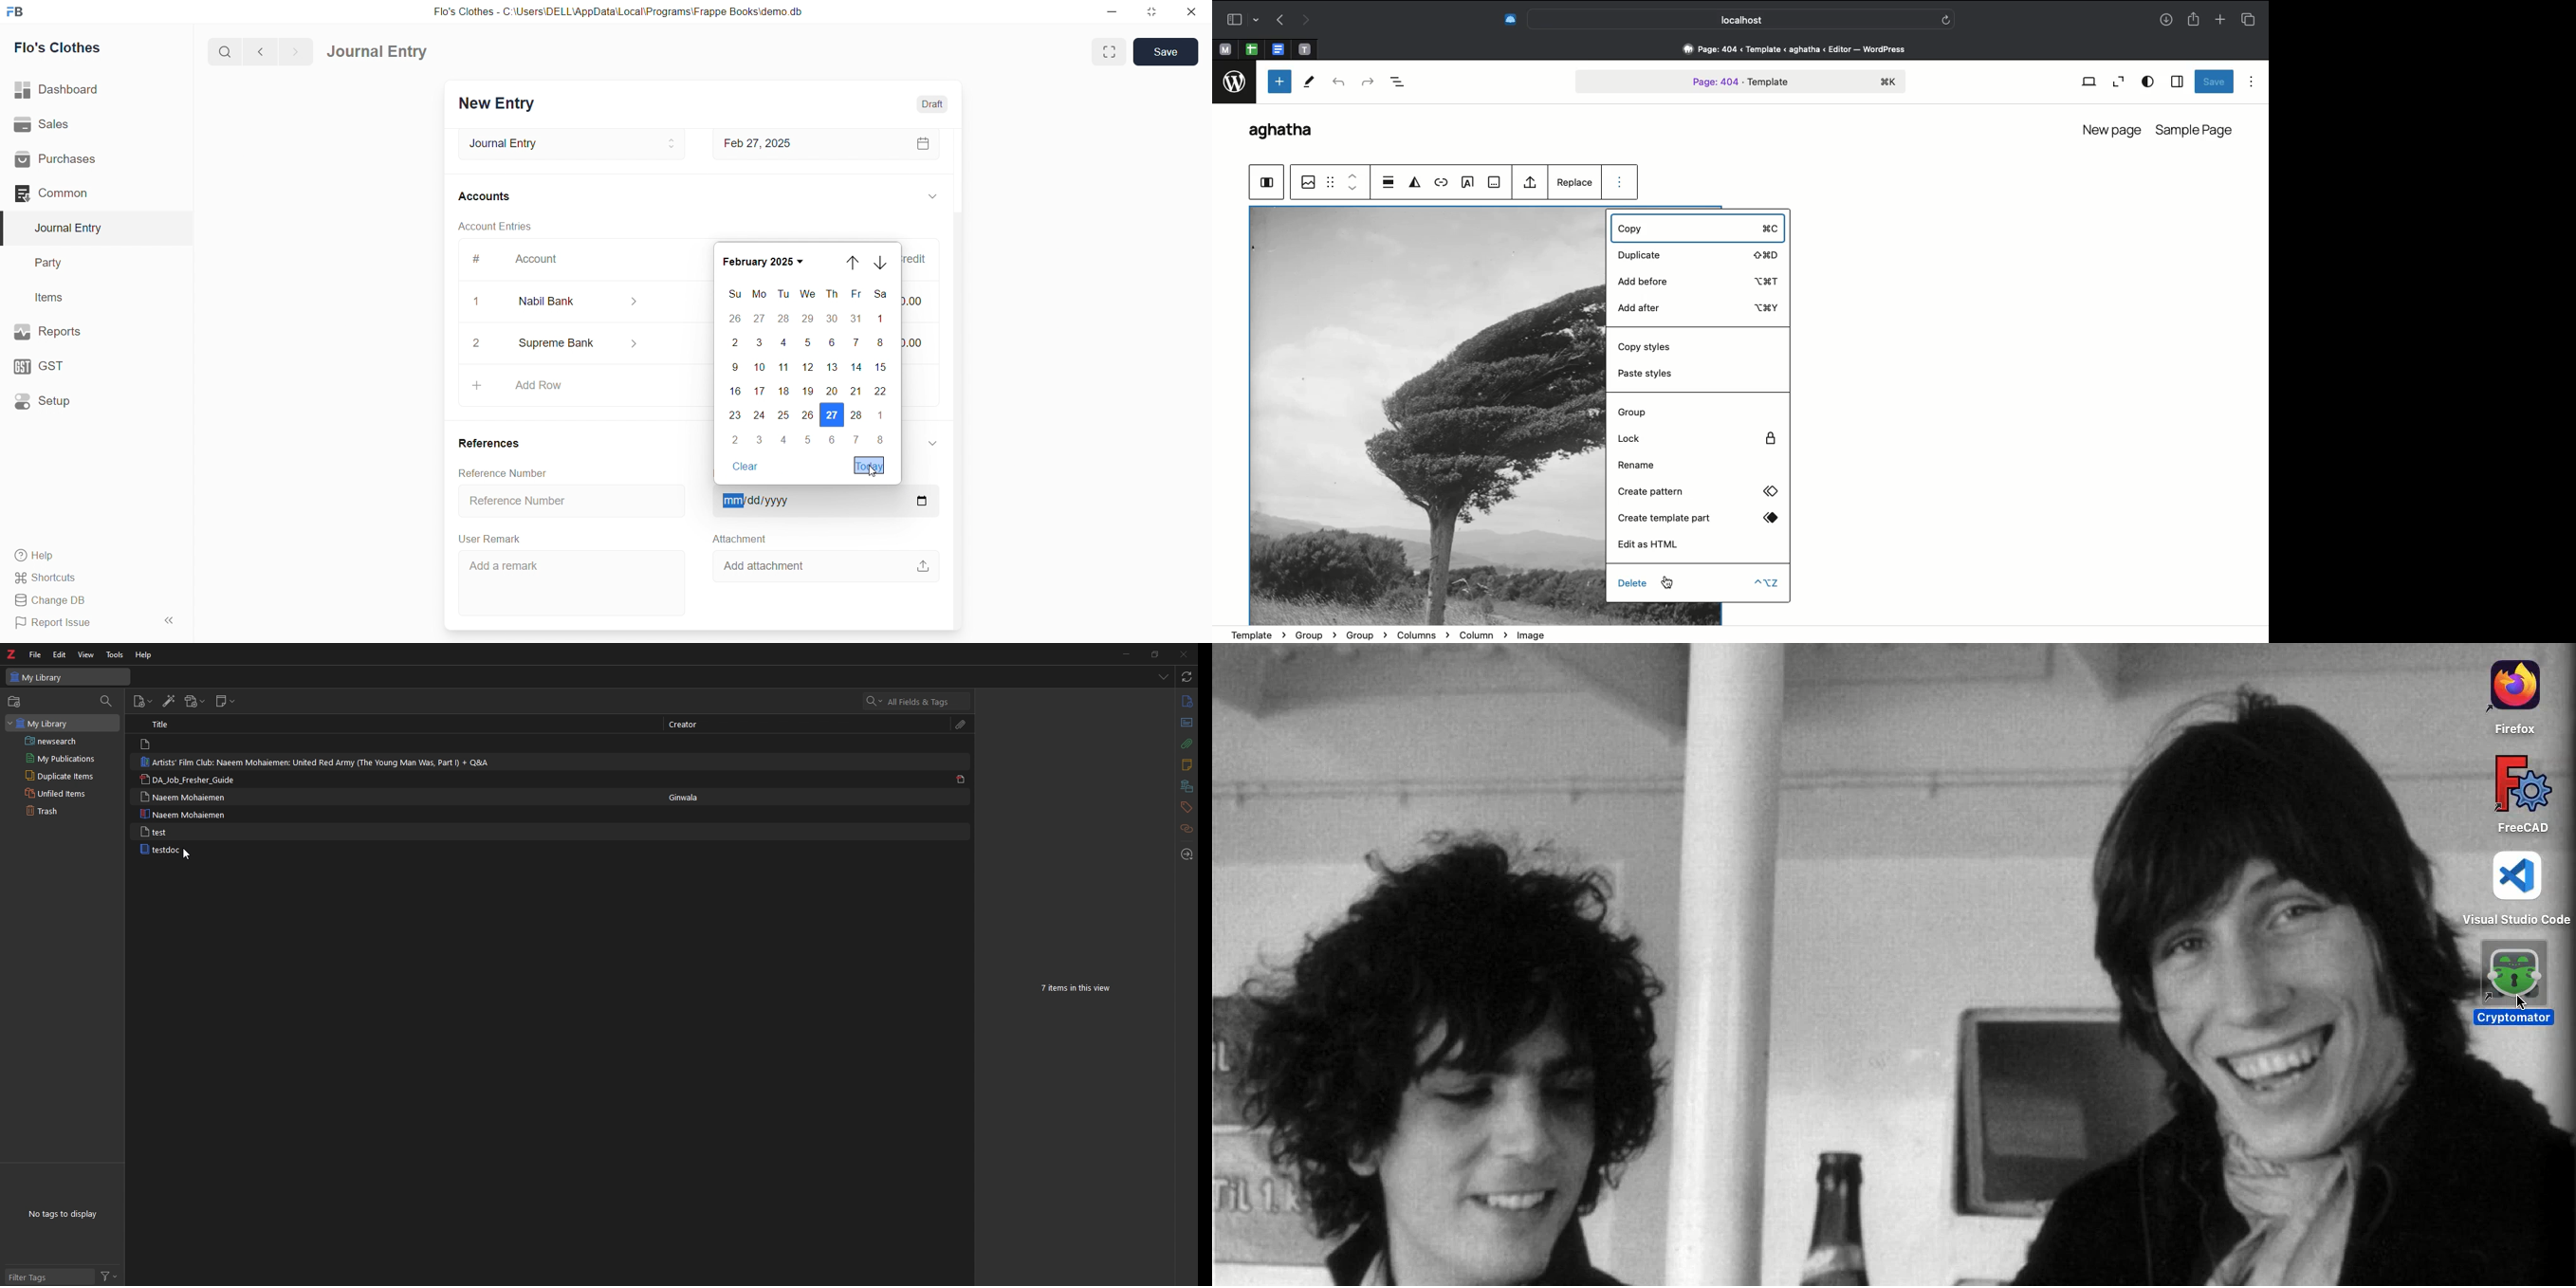 This screenshot has height=1288, width=2576. I want to click on tags to display, so click(66, 1214).